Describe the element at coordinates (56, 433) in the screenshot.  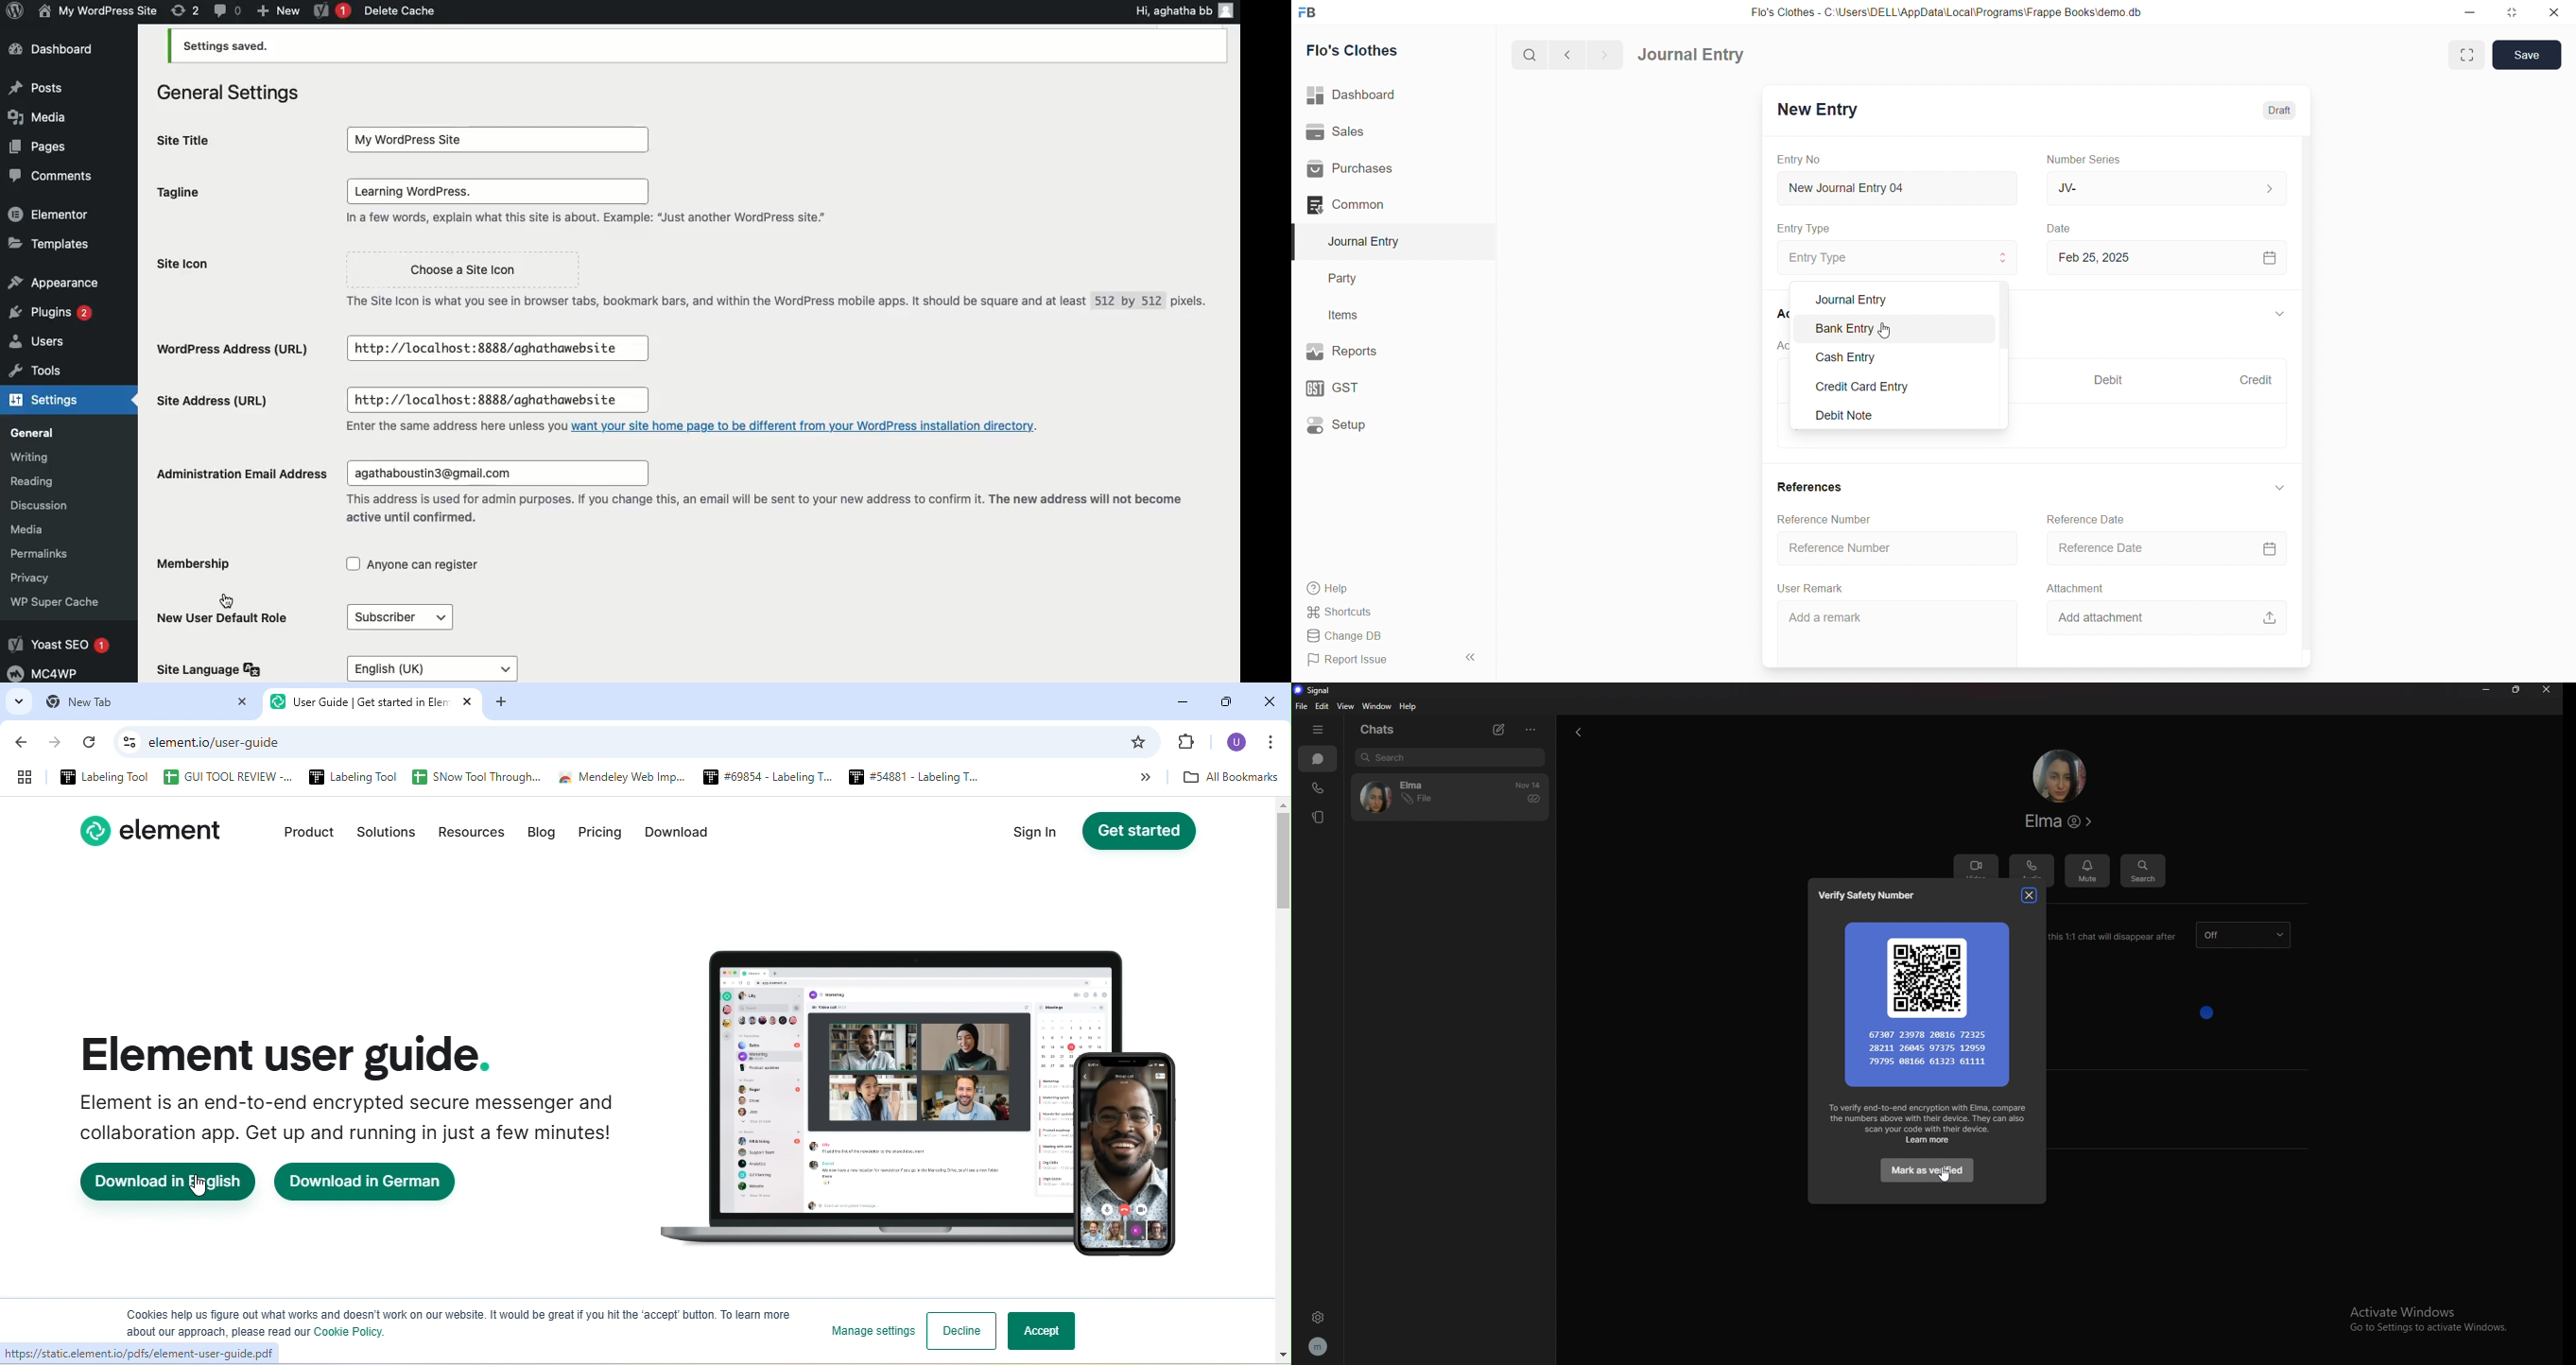
I see `General` at that location.